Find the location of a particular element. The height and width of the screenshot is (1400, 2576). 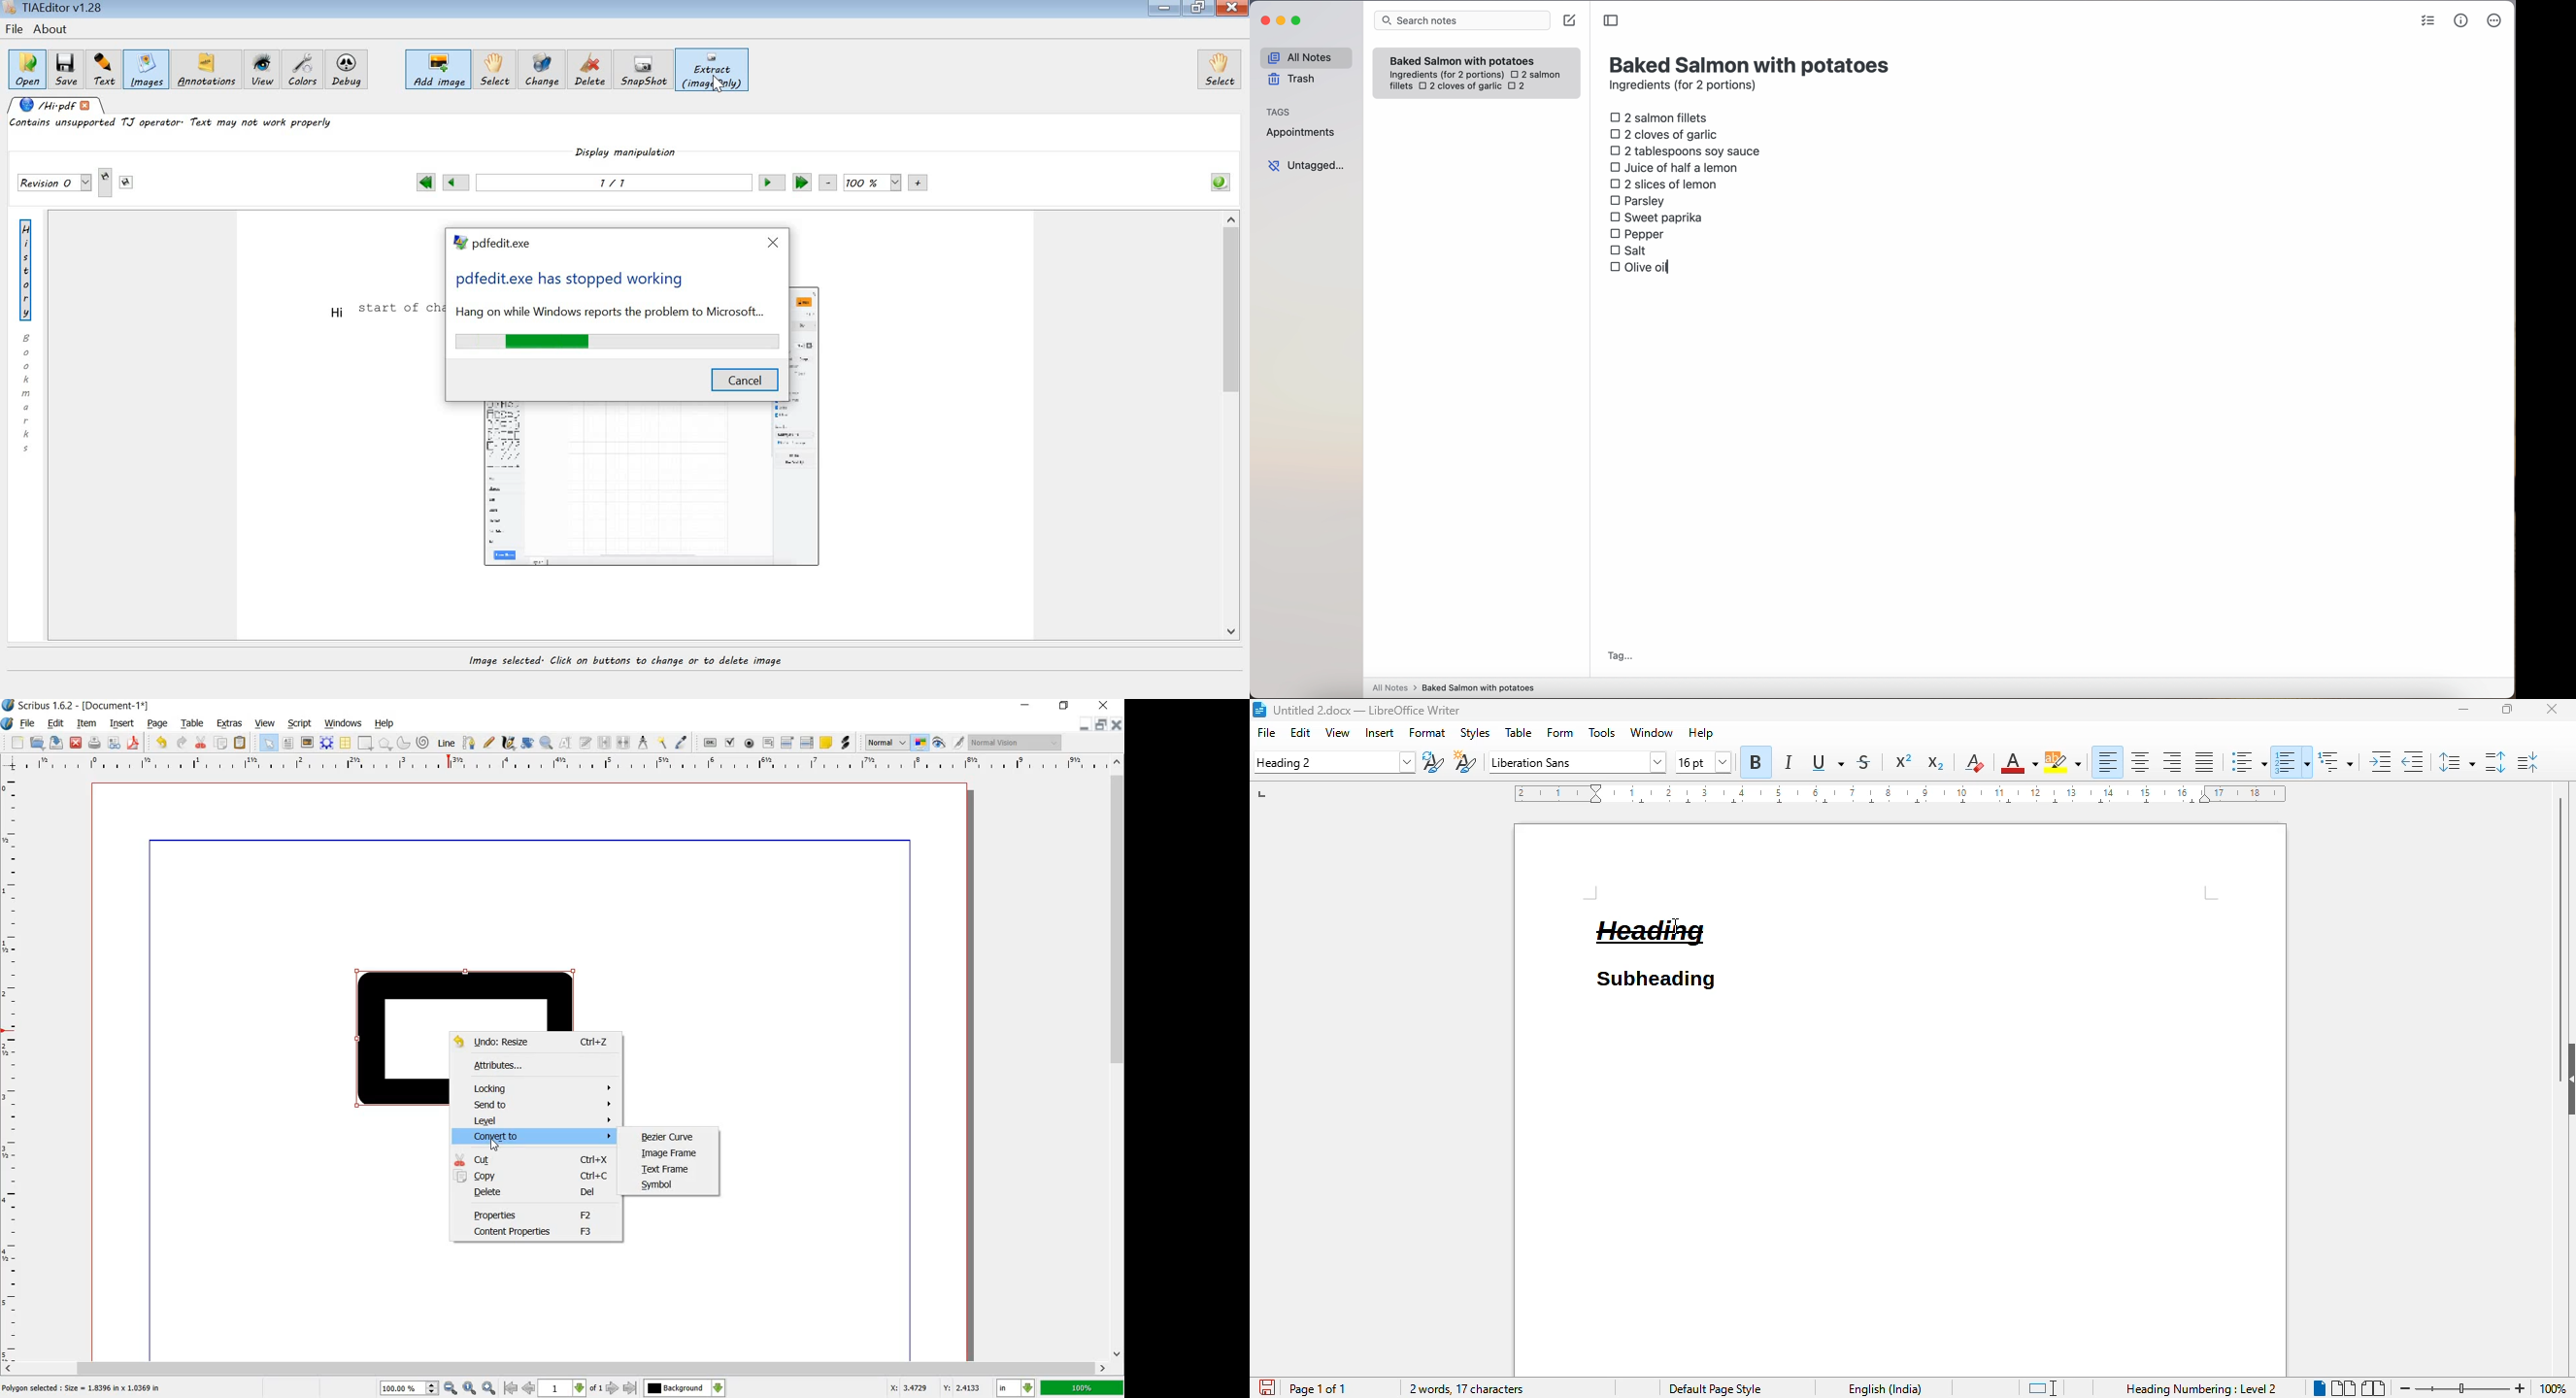

-[Document-1*] is located at coordinates (113, 706).